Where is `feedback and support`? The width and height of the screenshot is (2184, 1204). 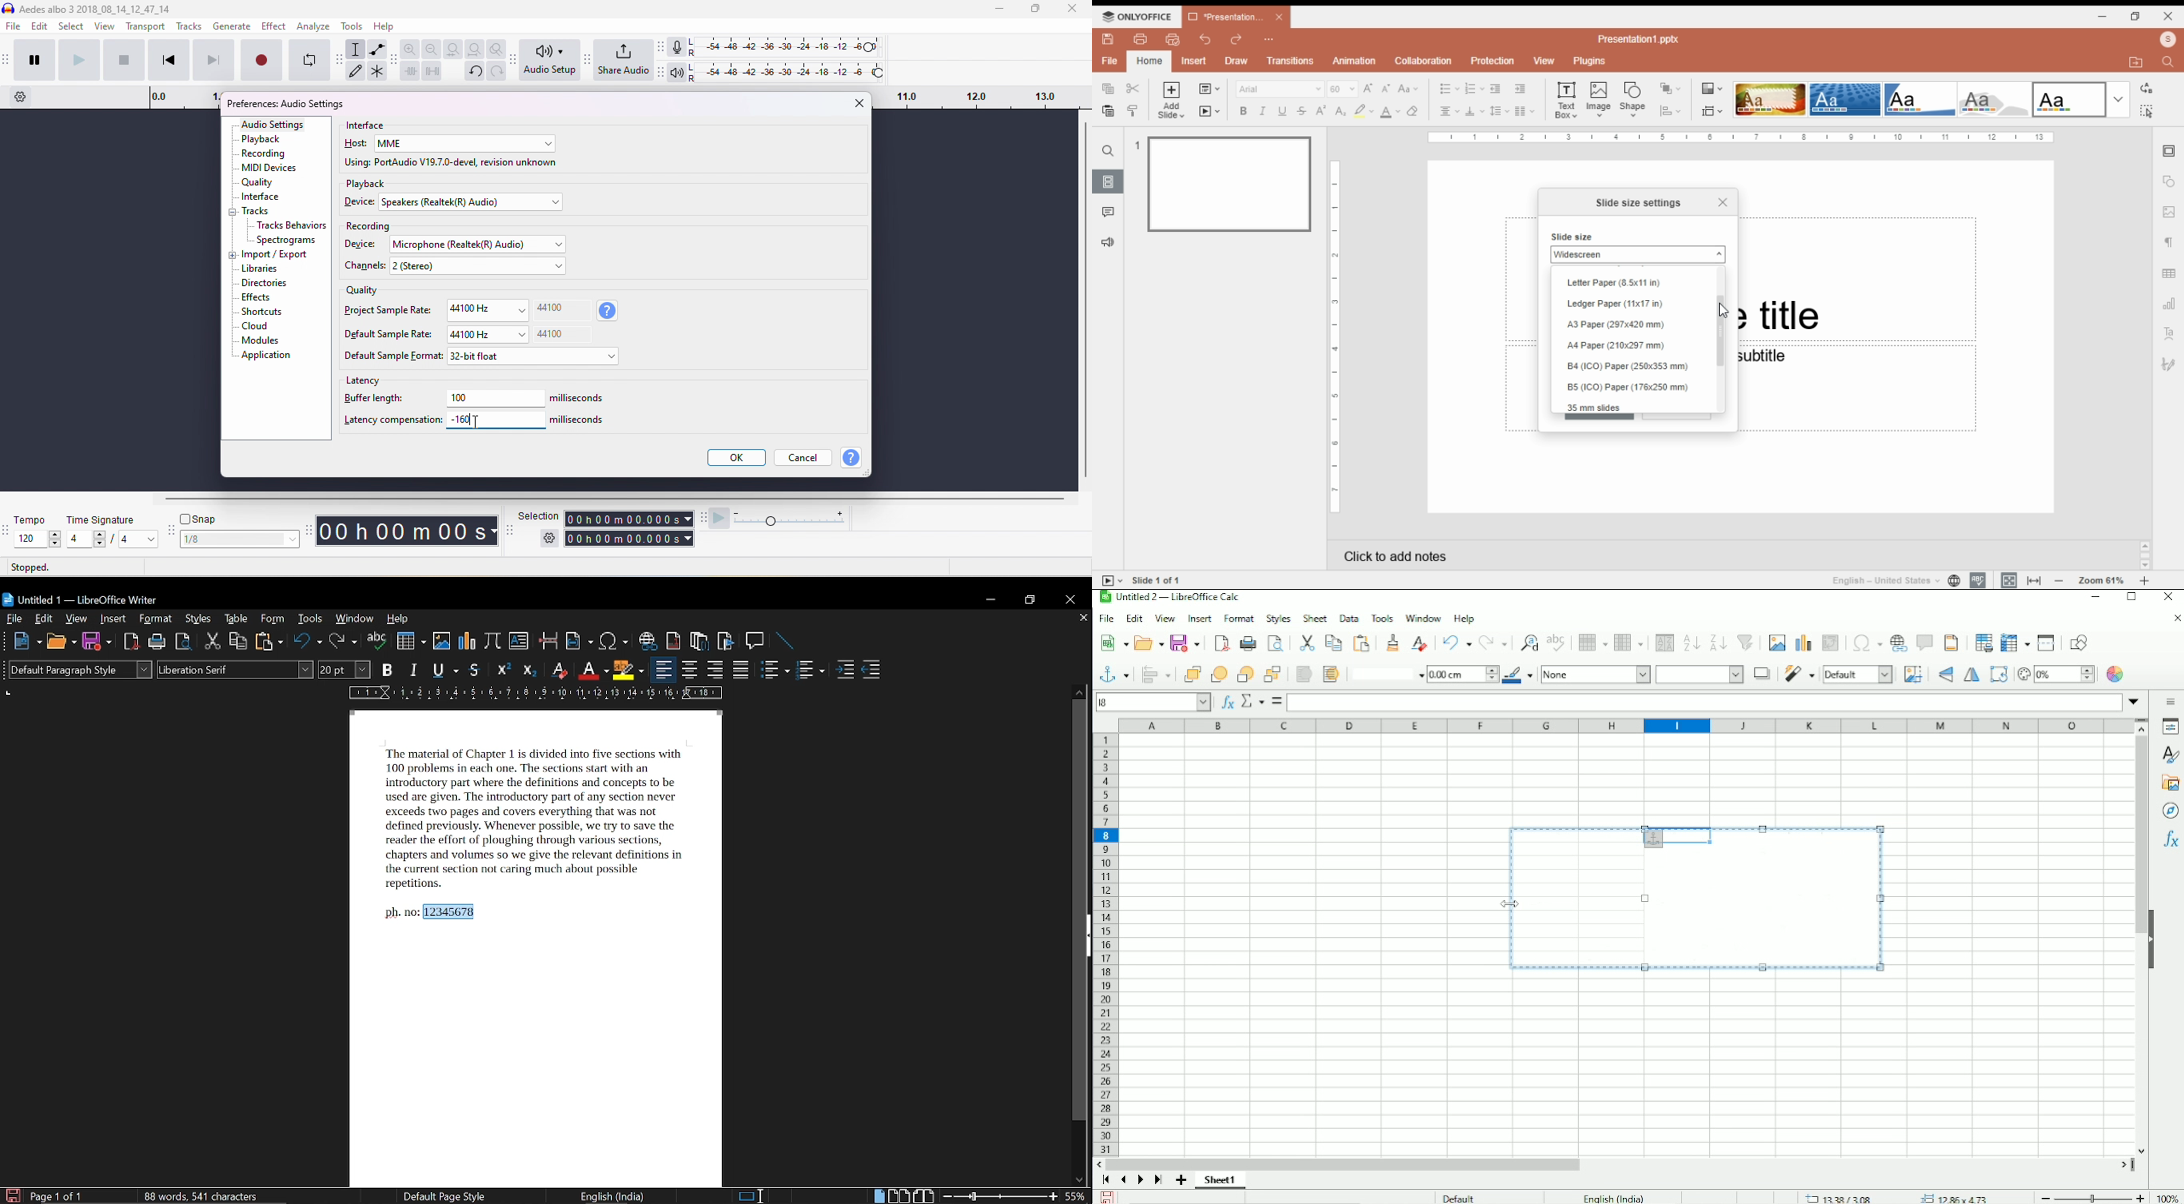 feedback and support is located at coordinates (1109, 243).